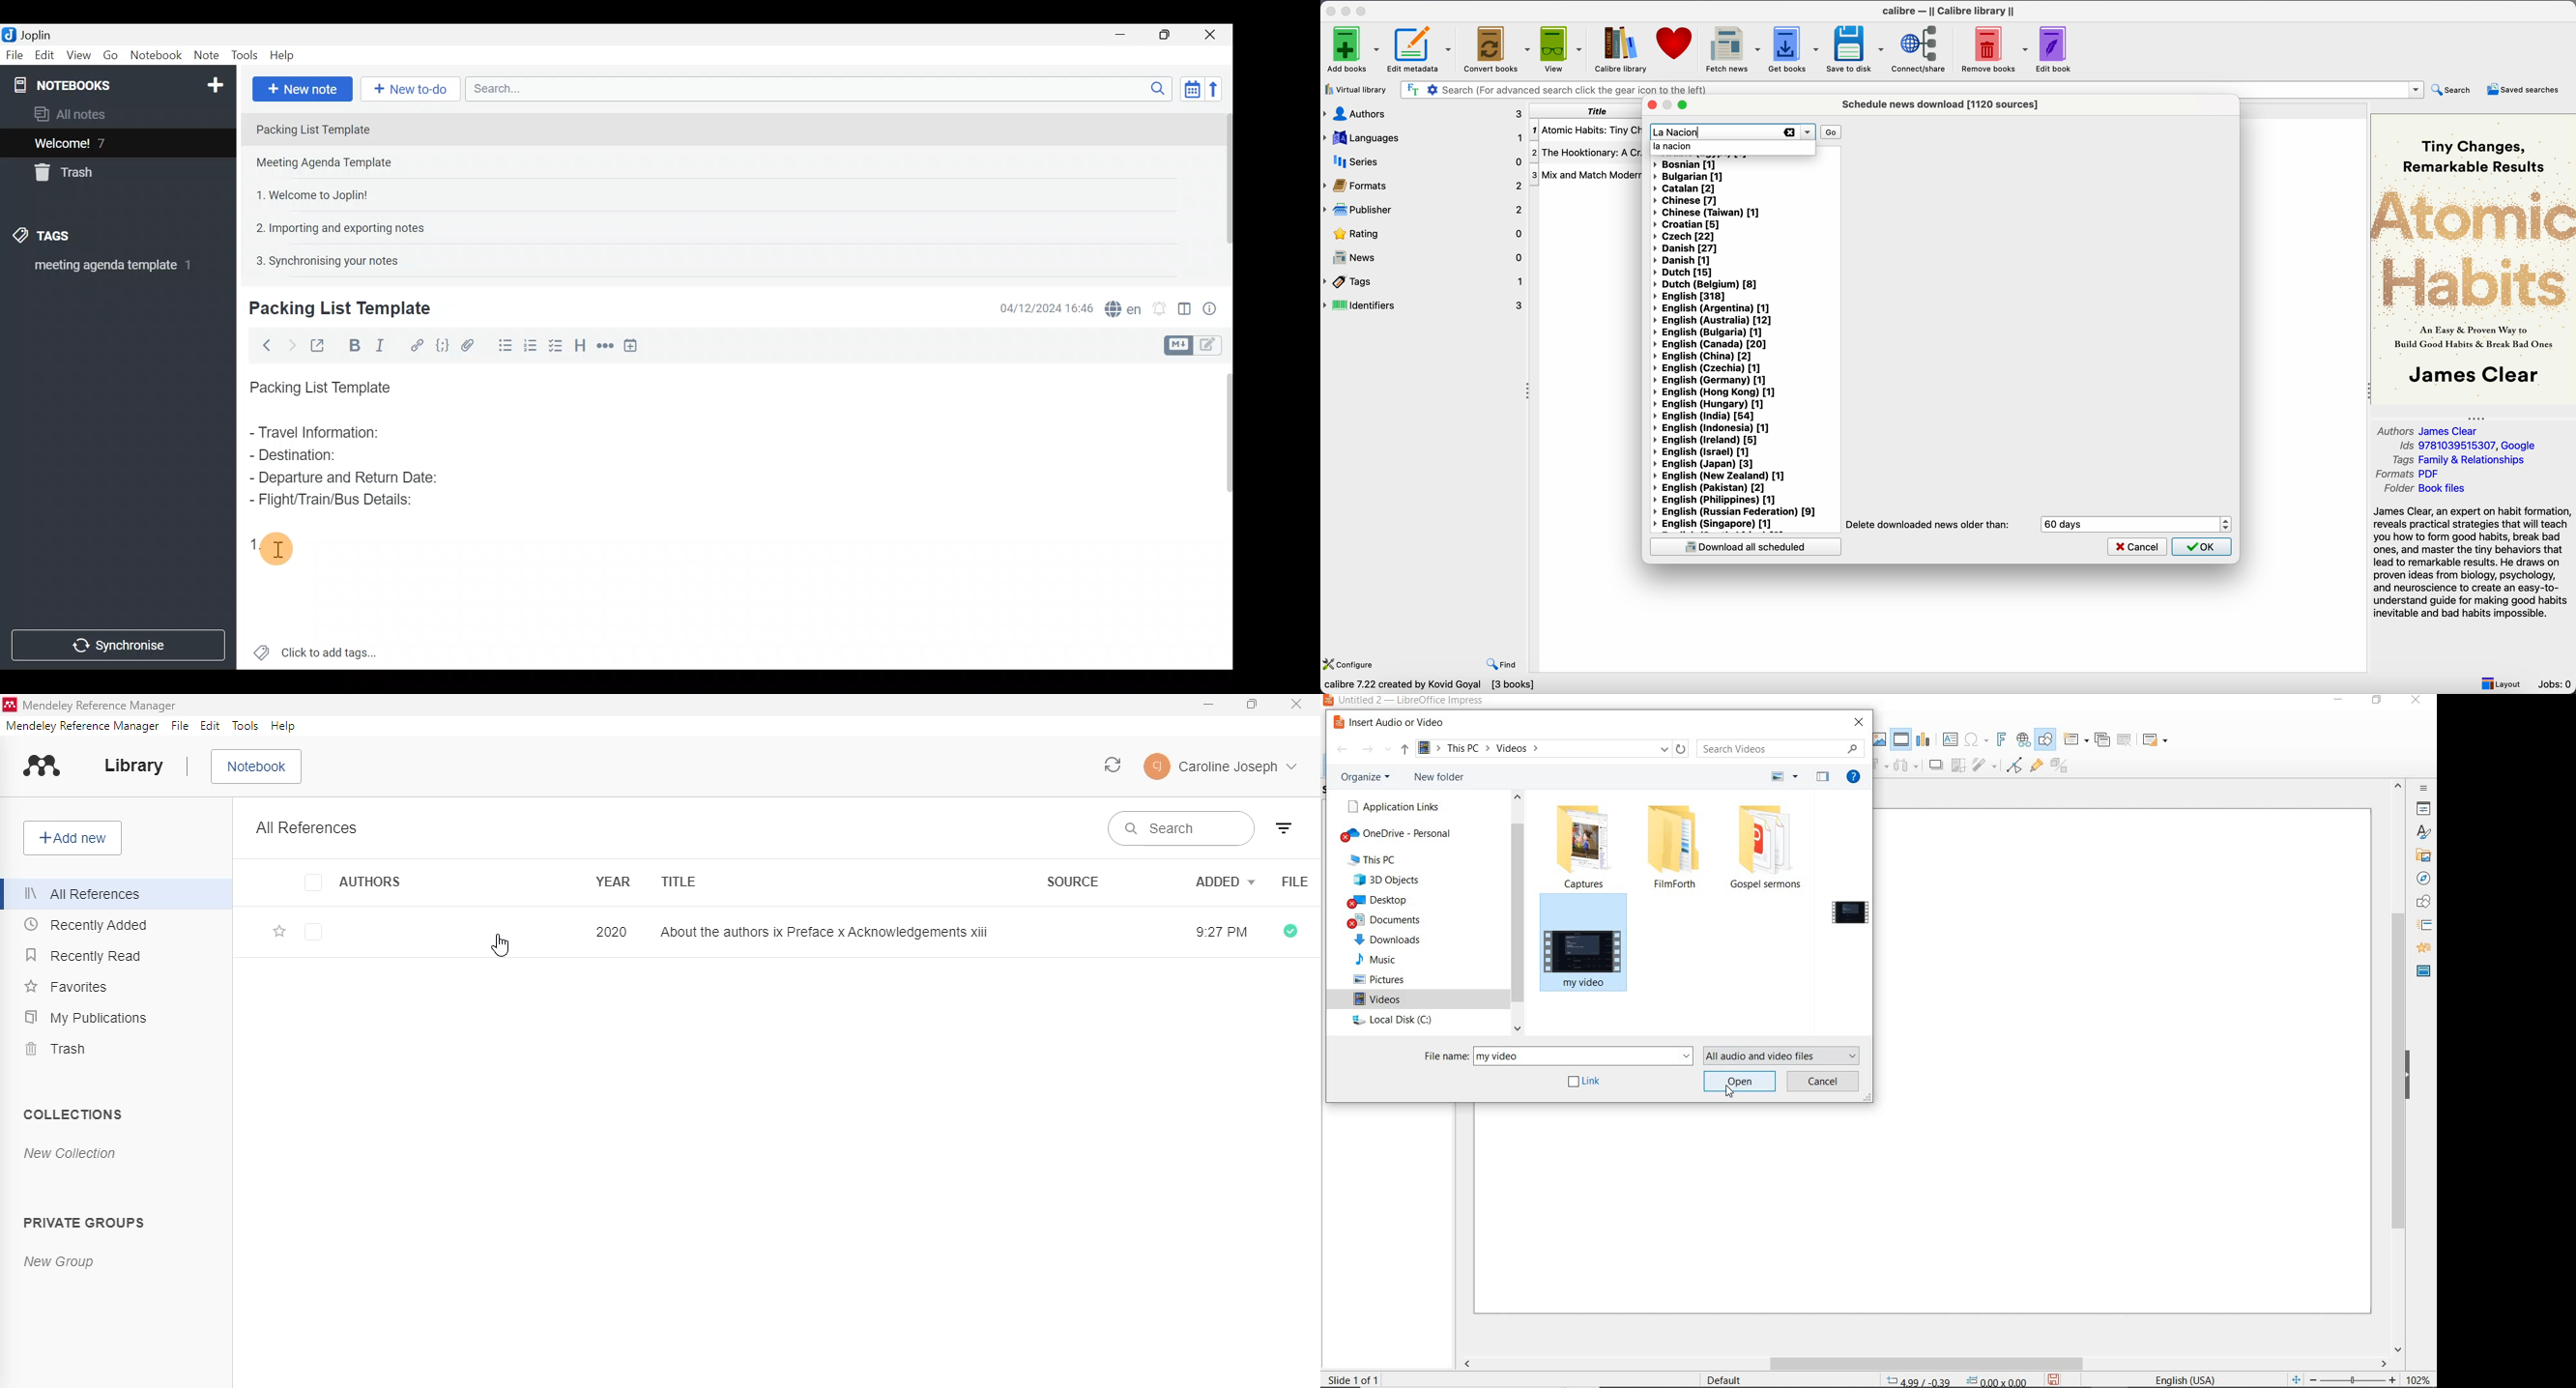 The width and height of the screenshot is (2576, 1400). I want to click on Joplin, so click(30, 34).